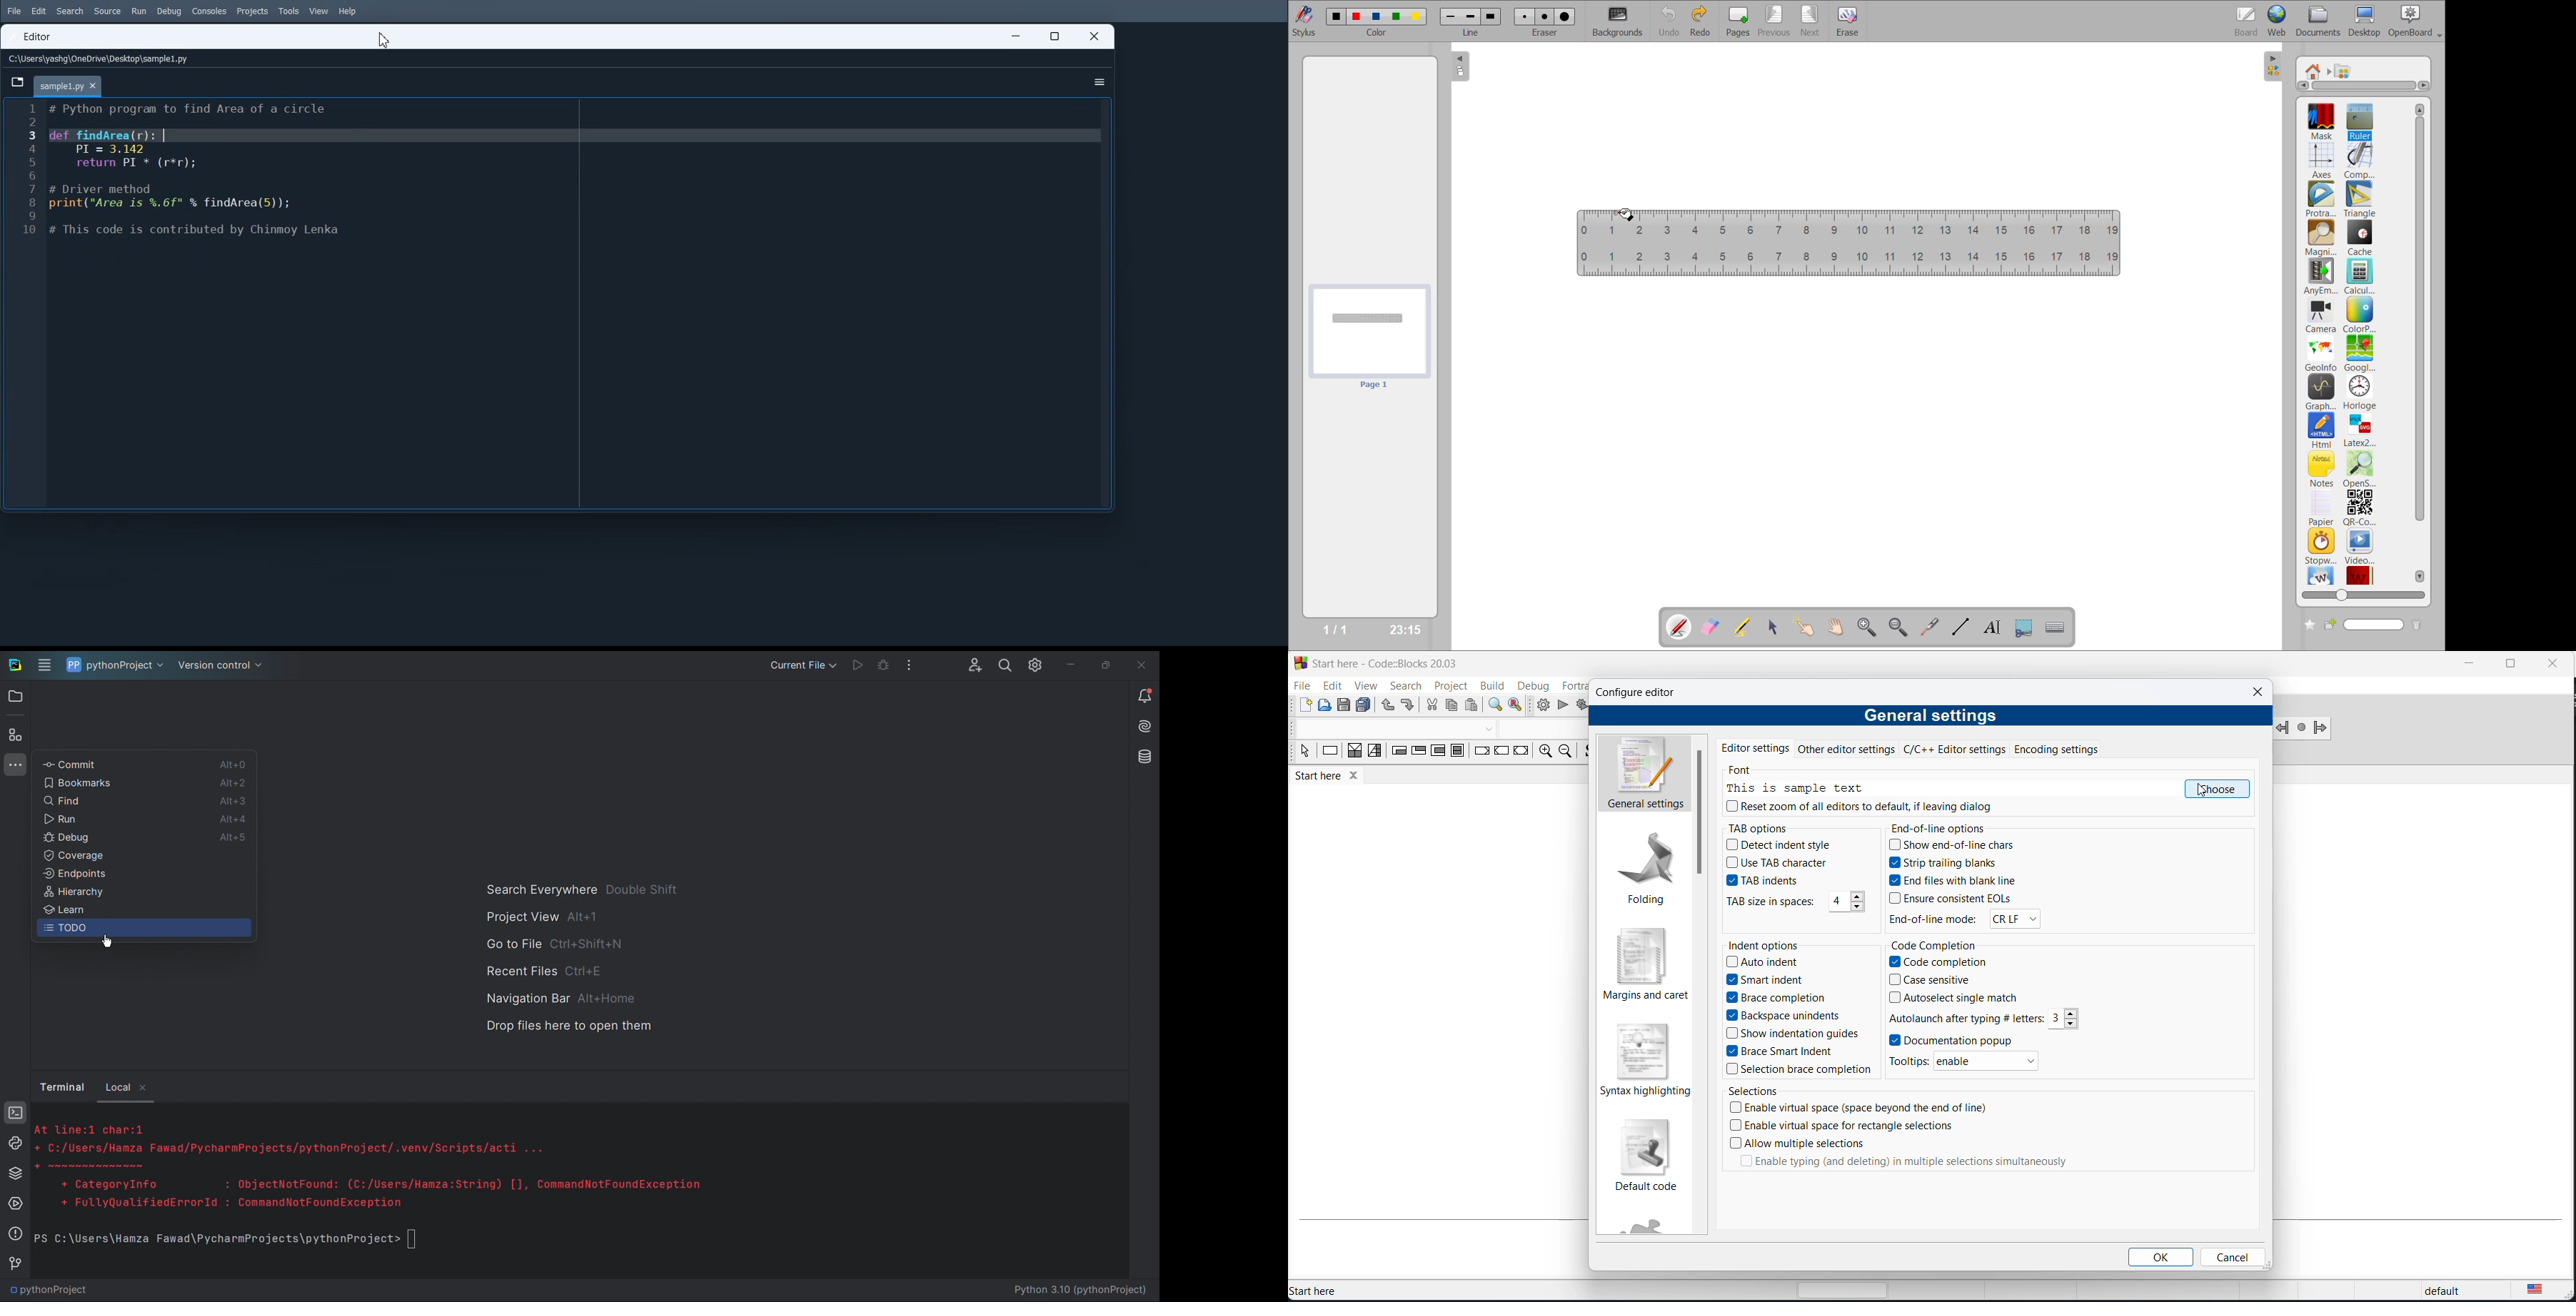 The height and width of the screenshot is (1316, 2576). Describe the element at coordinates (2231, 1257) in the screenshot. I see `cancel` at that location.